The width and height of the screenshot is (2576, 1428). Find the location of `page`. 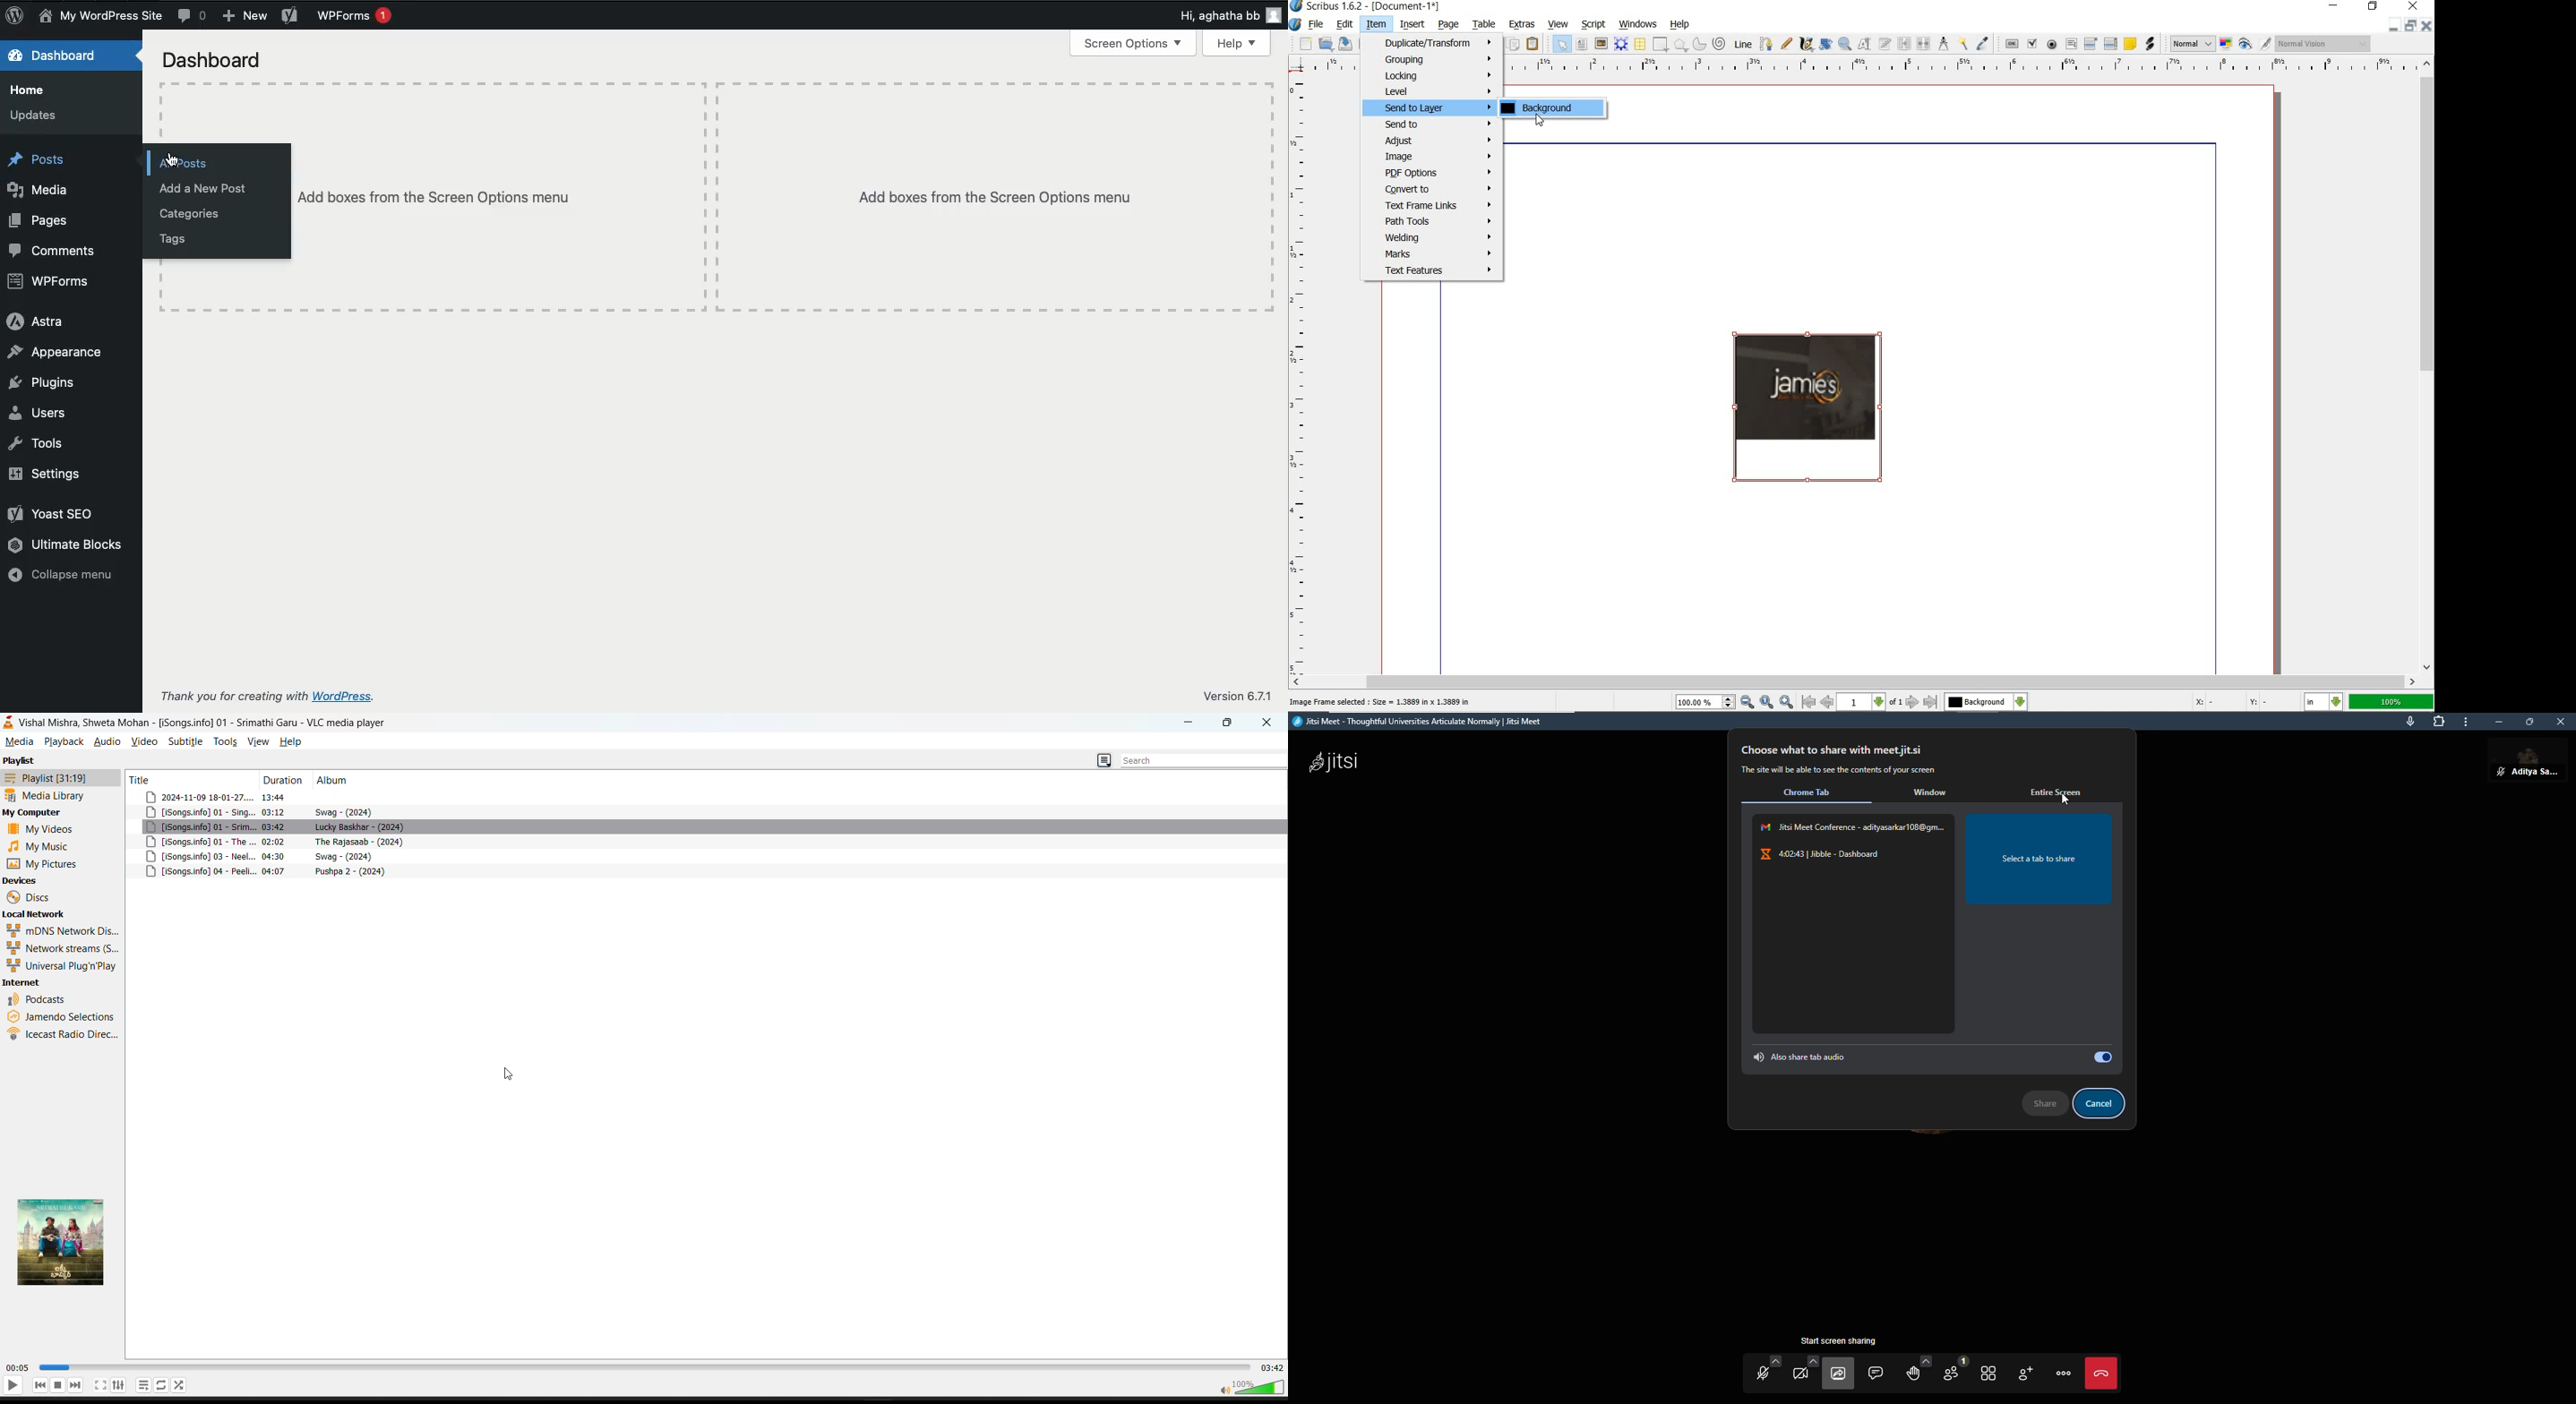

page is located at coordinates (1449, 25).